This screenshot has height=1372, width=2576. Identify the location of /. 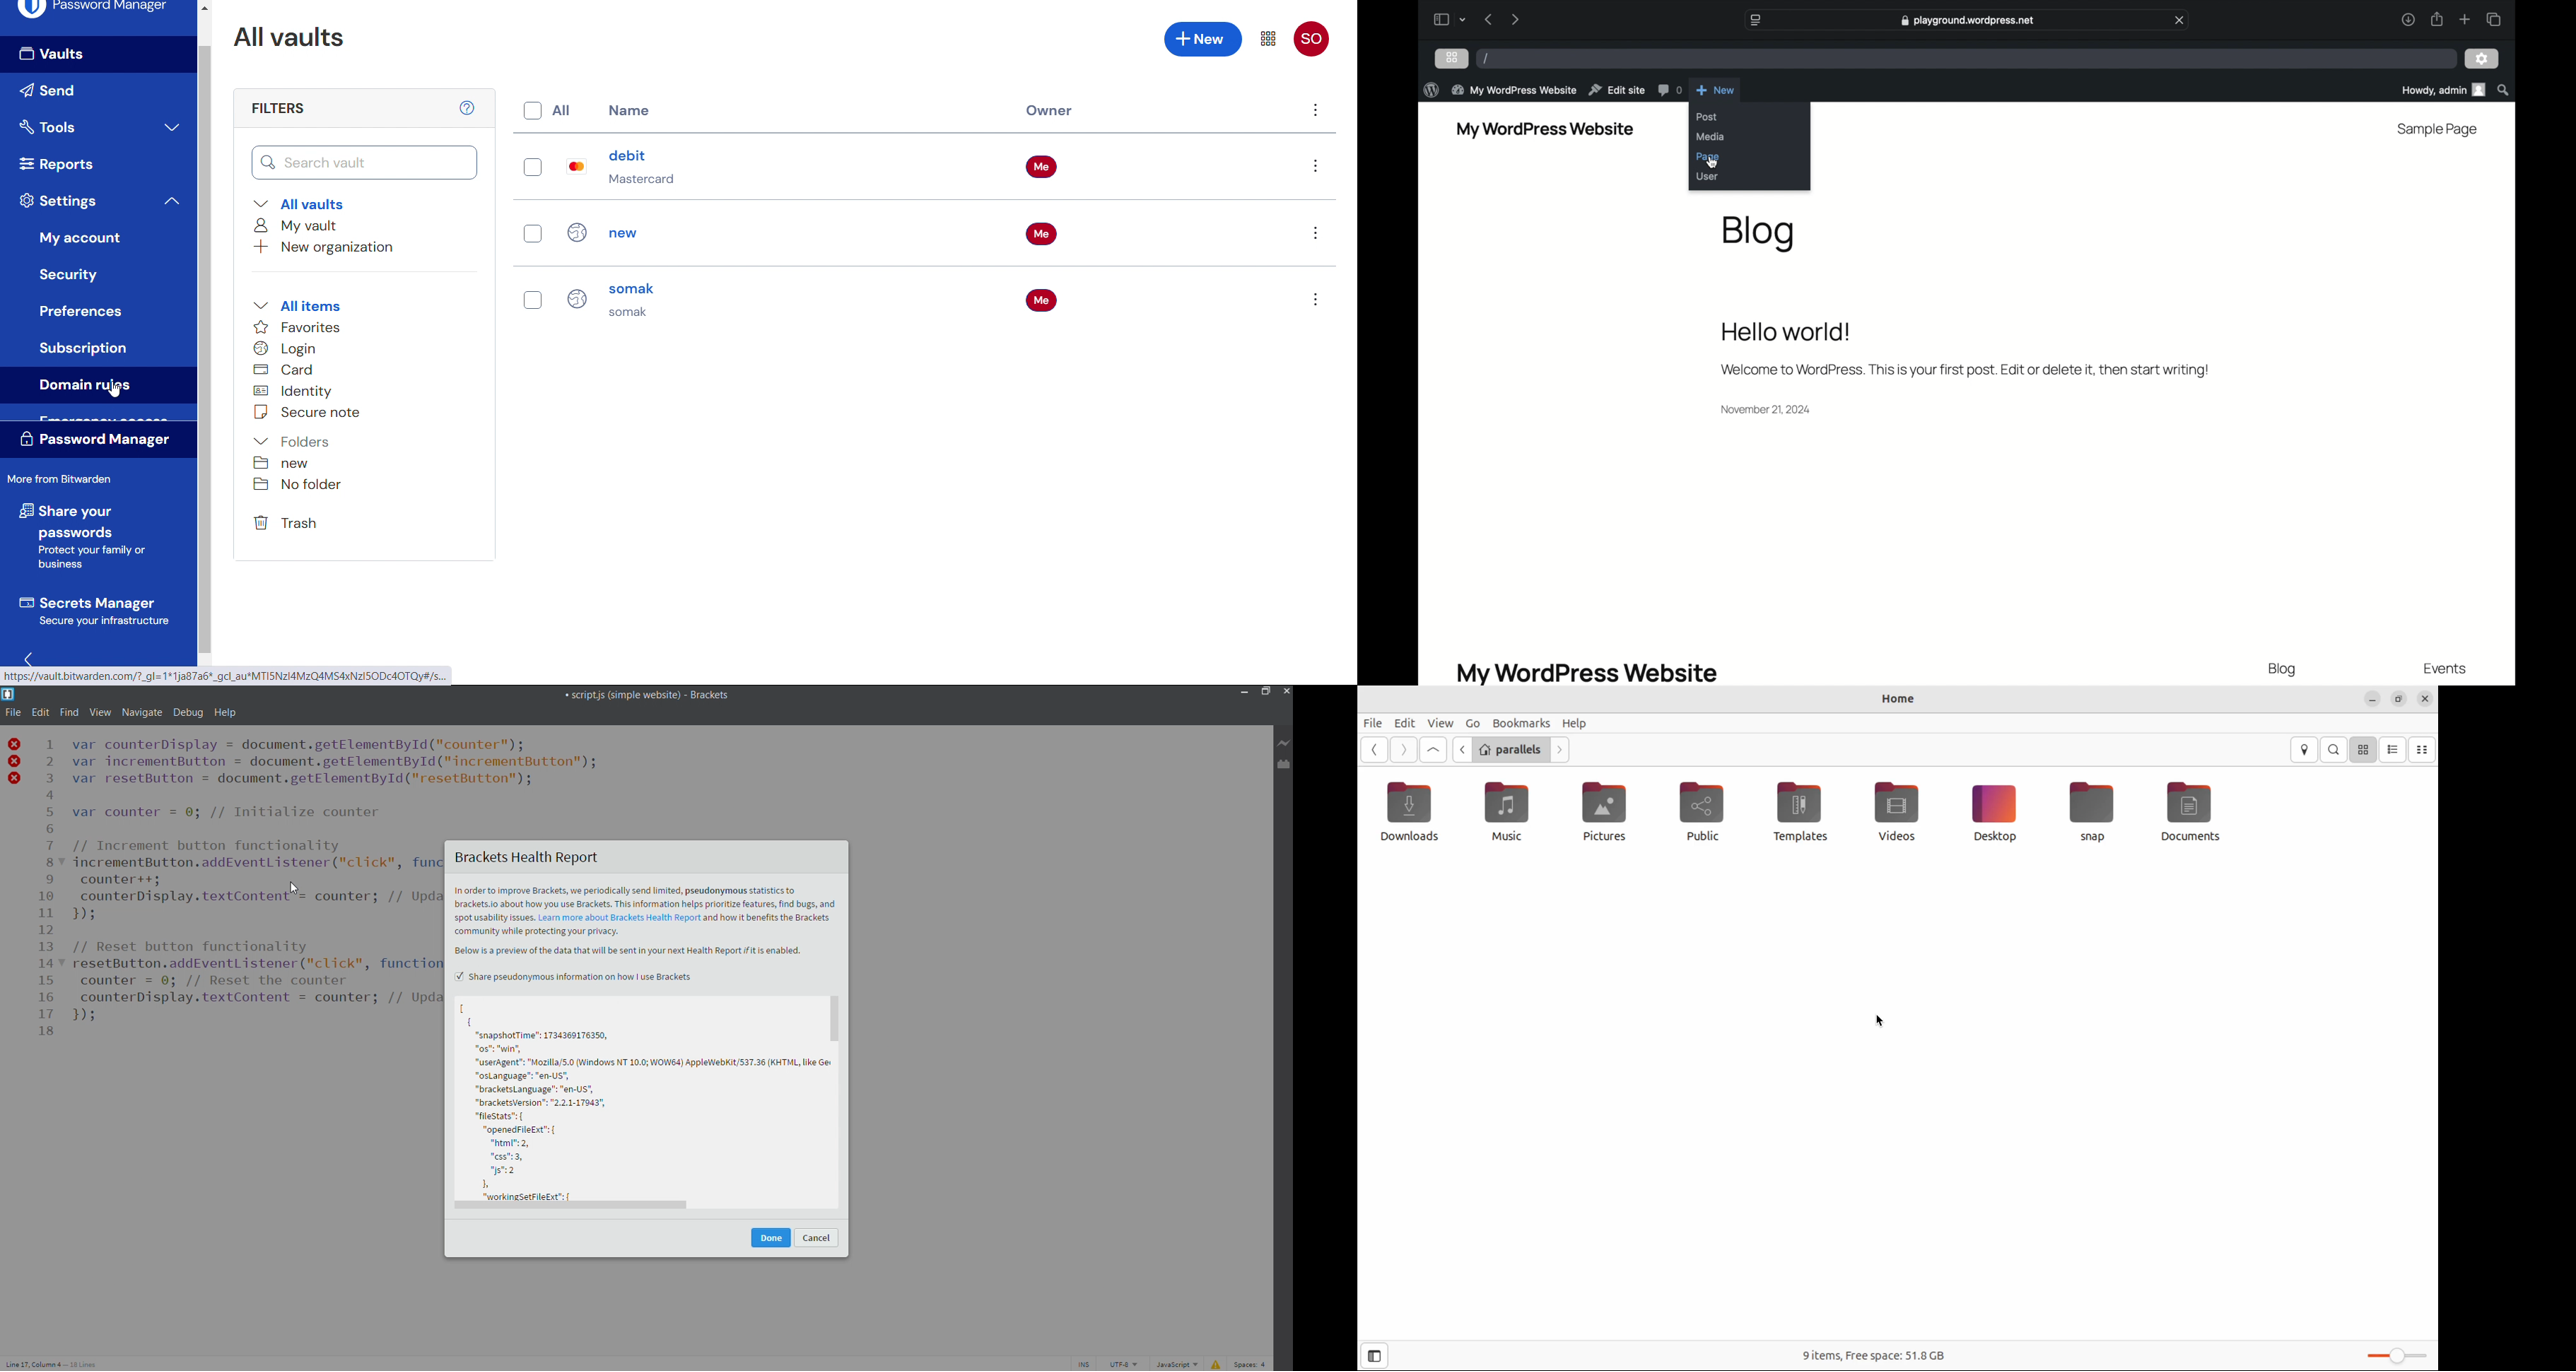
(1487, 58).